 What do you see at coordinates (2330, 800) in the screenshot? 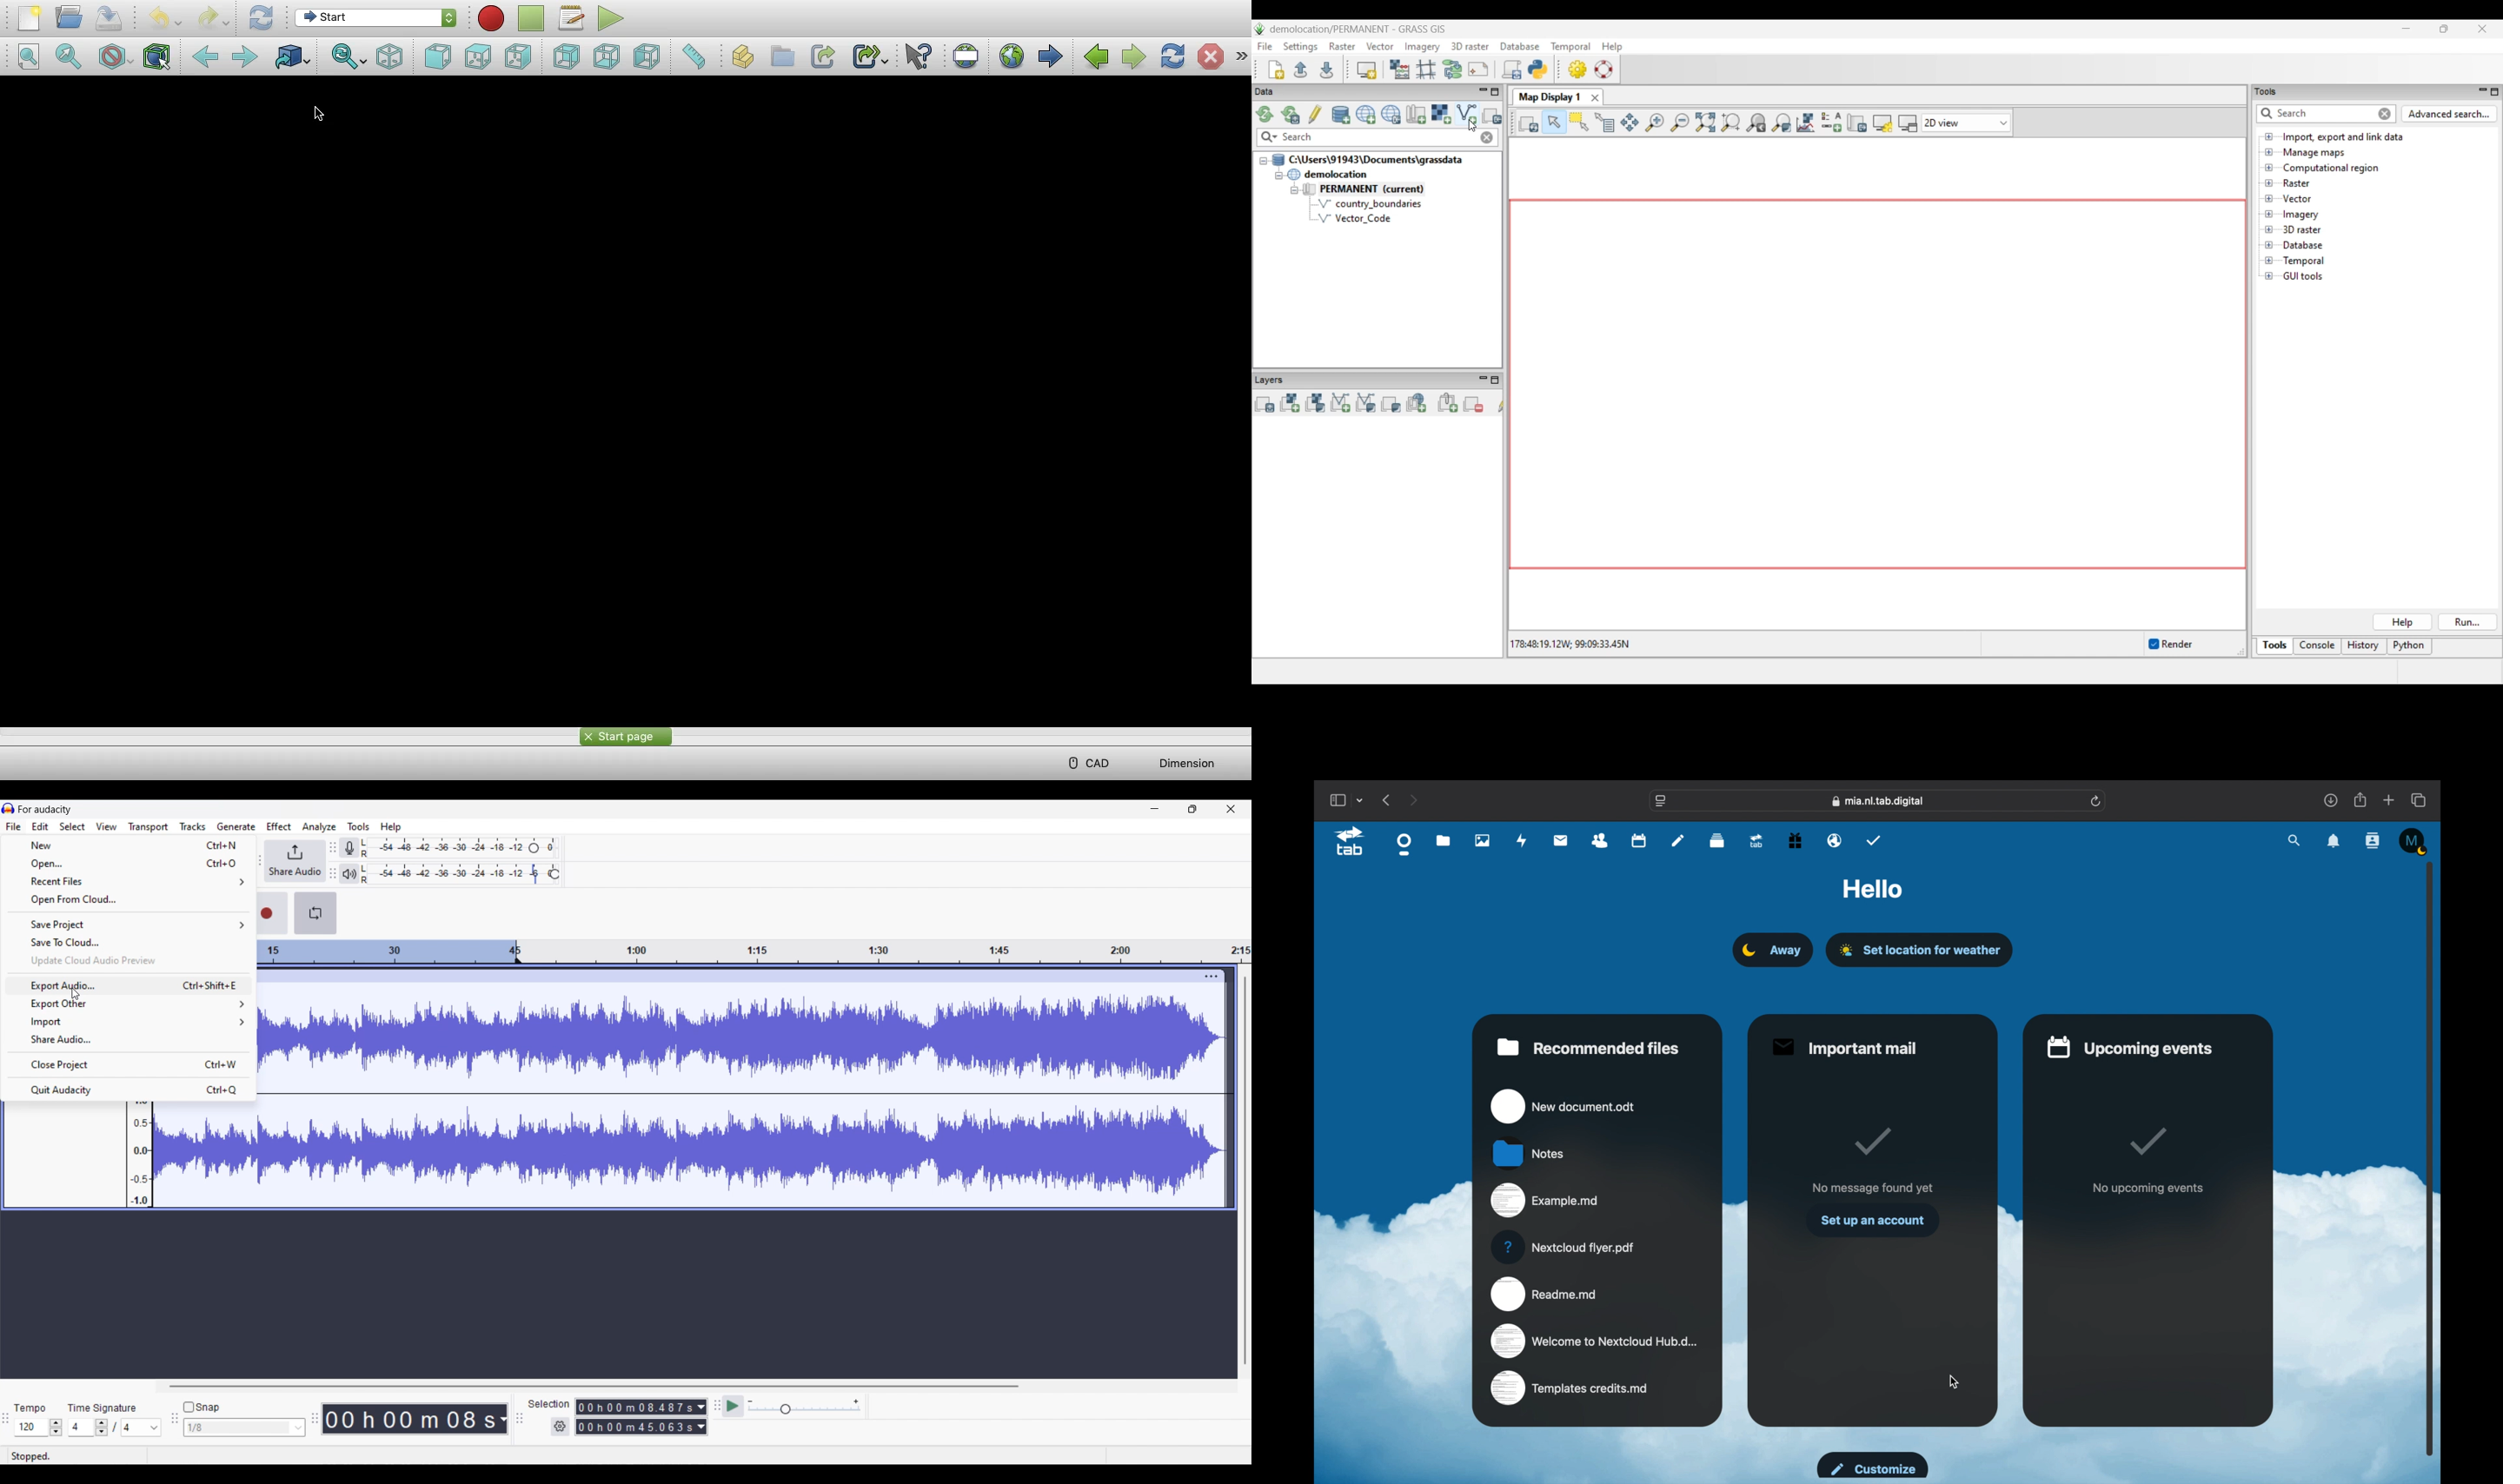
I see `downloads` at bounding box center [2330, 800].